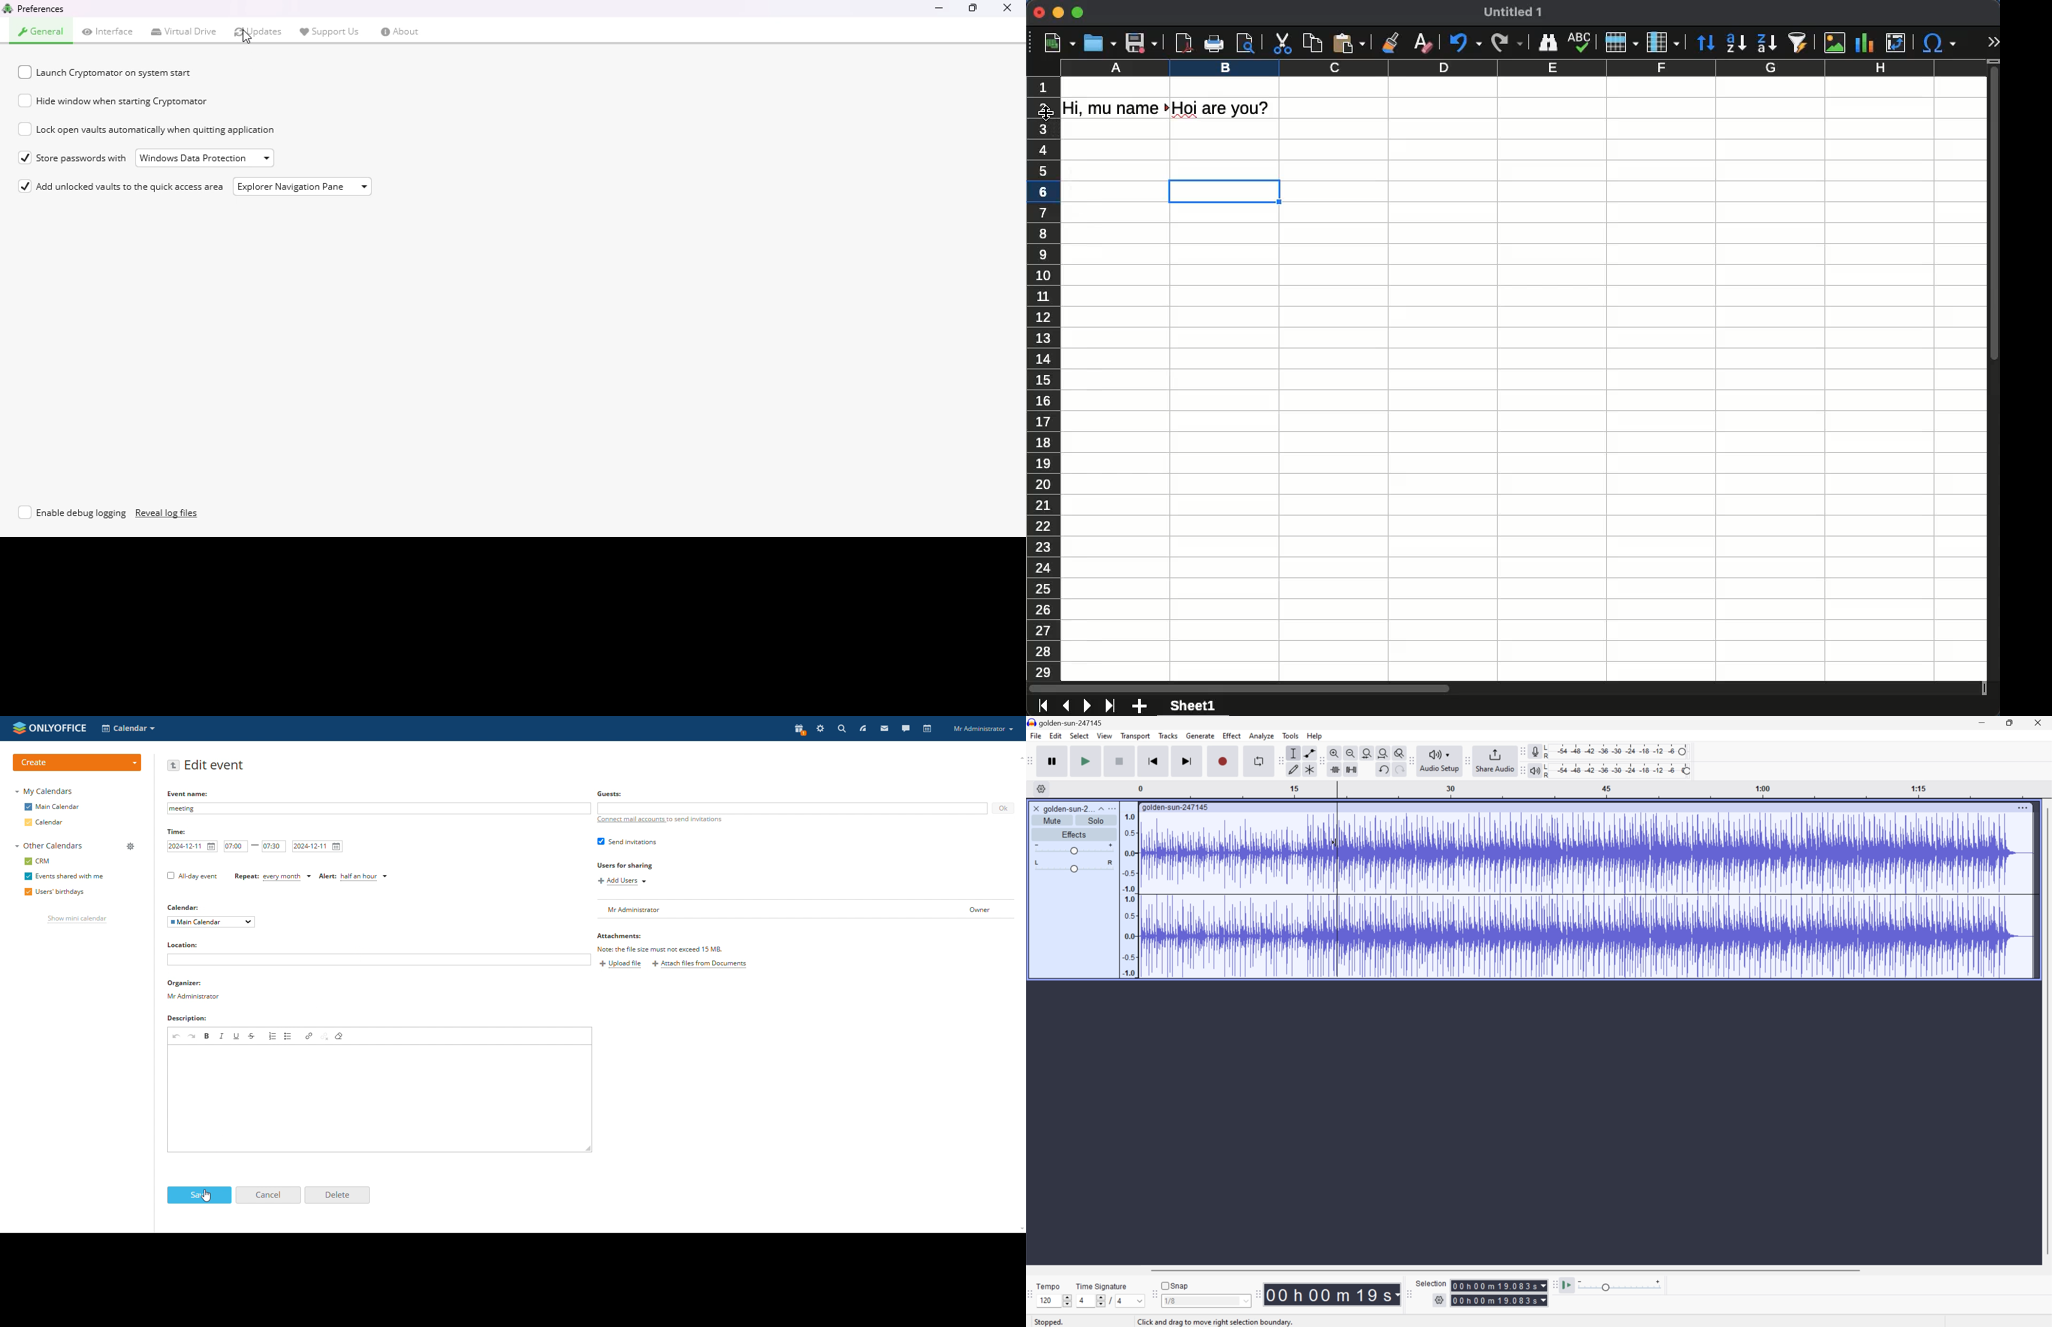 The width and height of the screenshot is (2072, 1344). What do you see at coordinates (37, 861) in the screenshot?
I see `crm` at bounding box center [37, 861].